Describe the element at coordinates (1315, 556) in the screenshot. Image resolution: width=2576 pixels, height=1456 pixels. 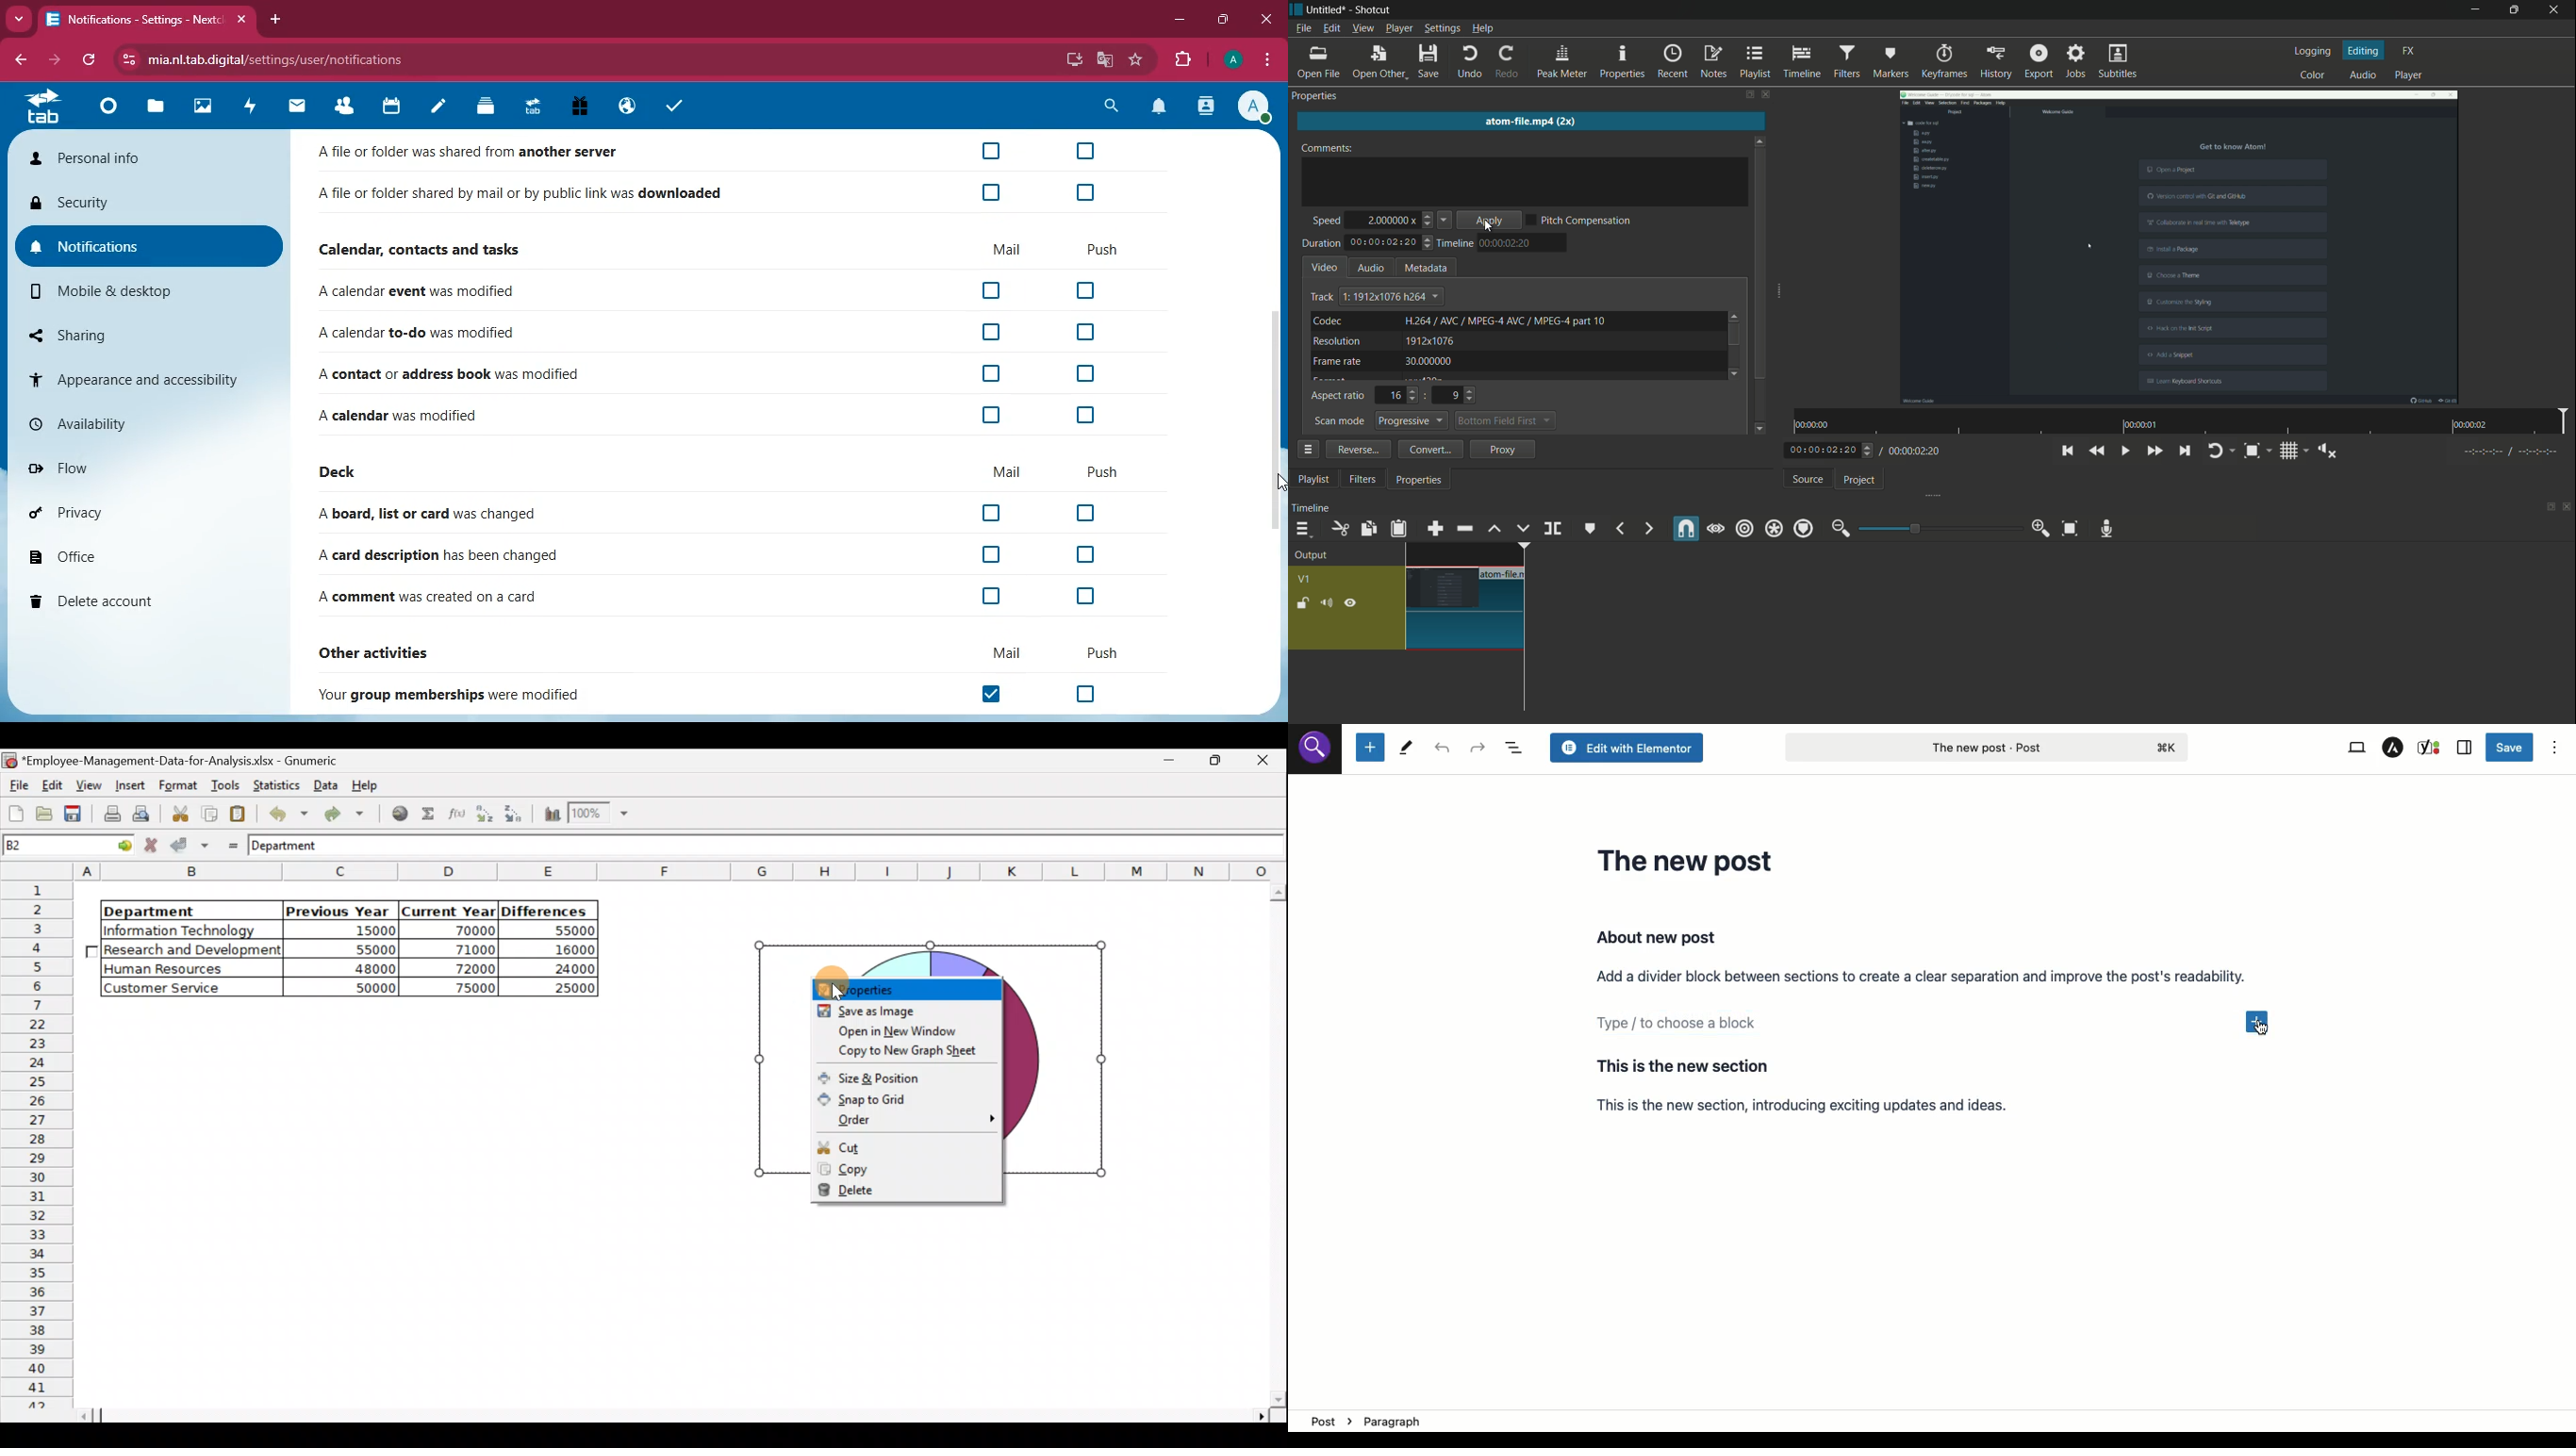
I see `output` at that location.